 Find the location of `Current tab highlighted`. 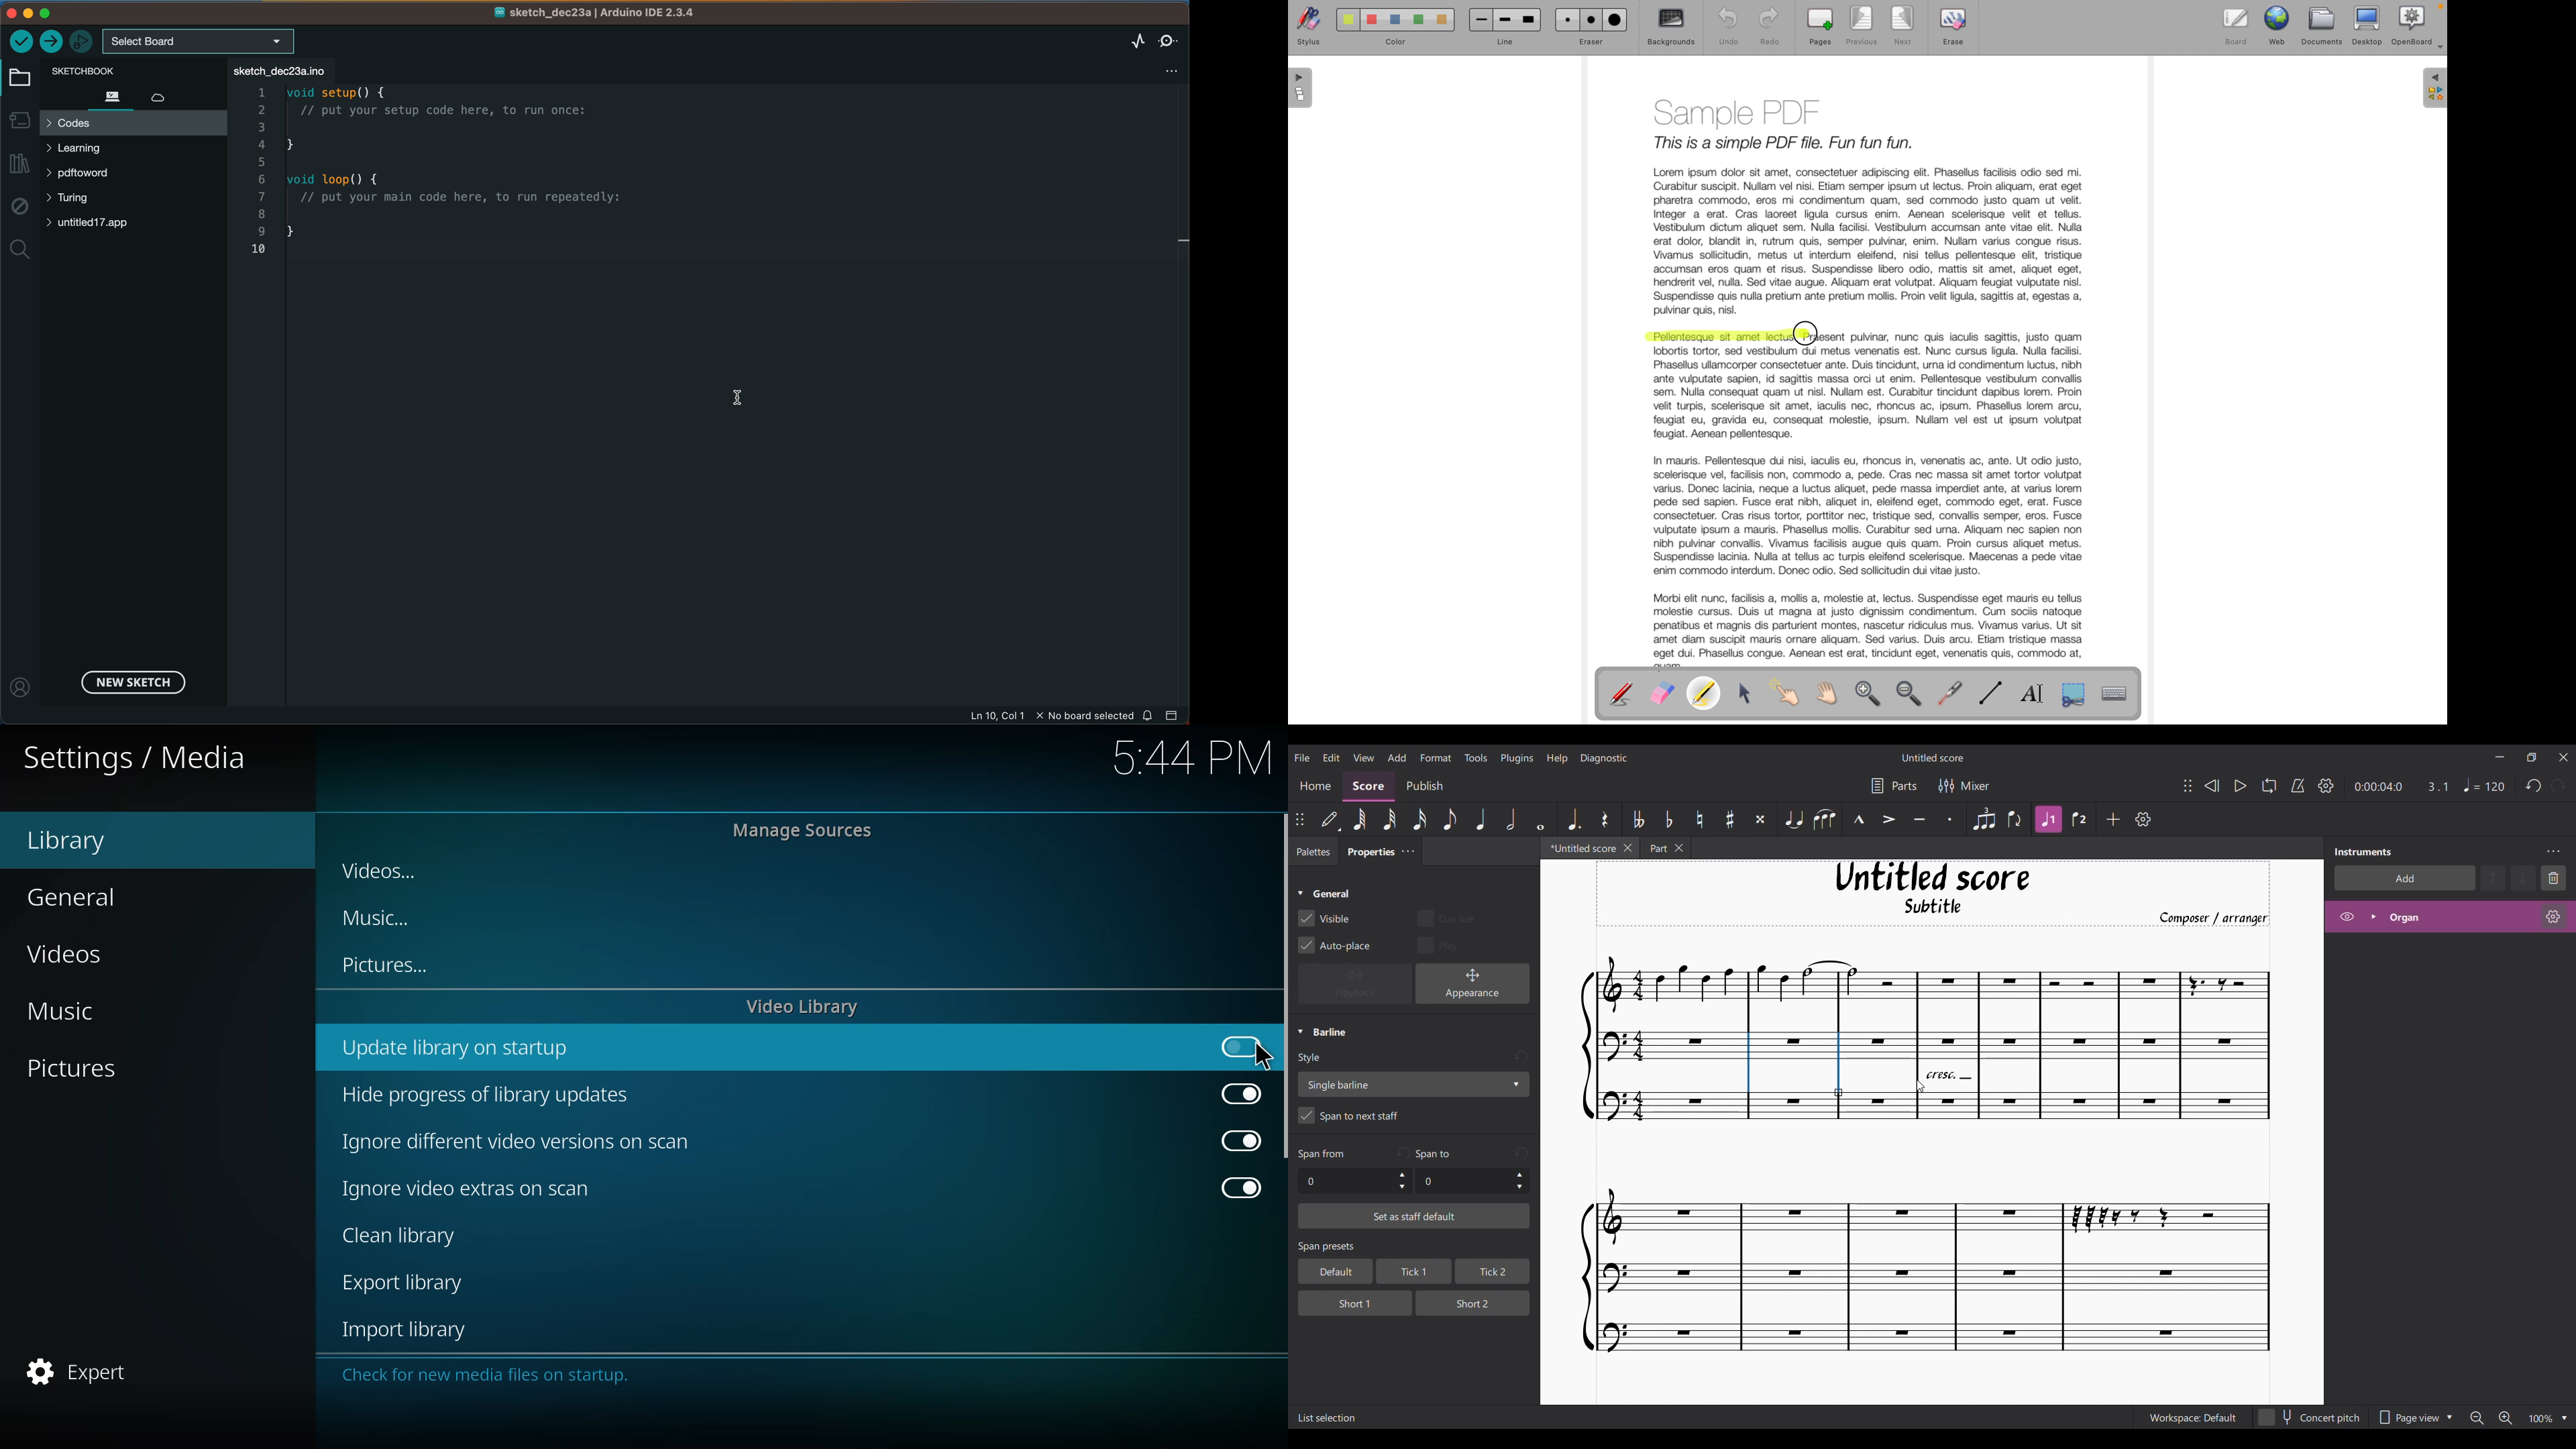

Current tab highlighted is located at coordinates (1578, 850).